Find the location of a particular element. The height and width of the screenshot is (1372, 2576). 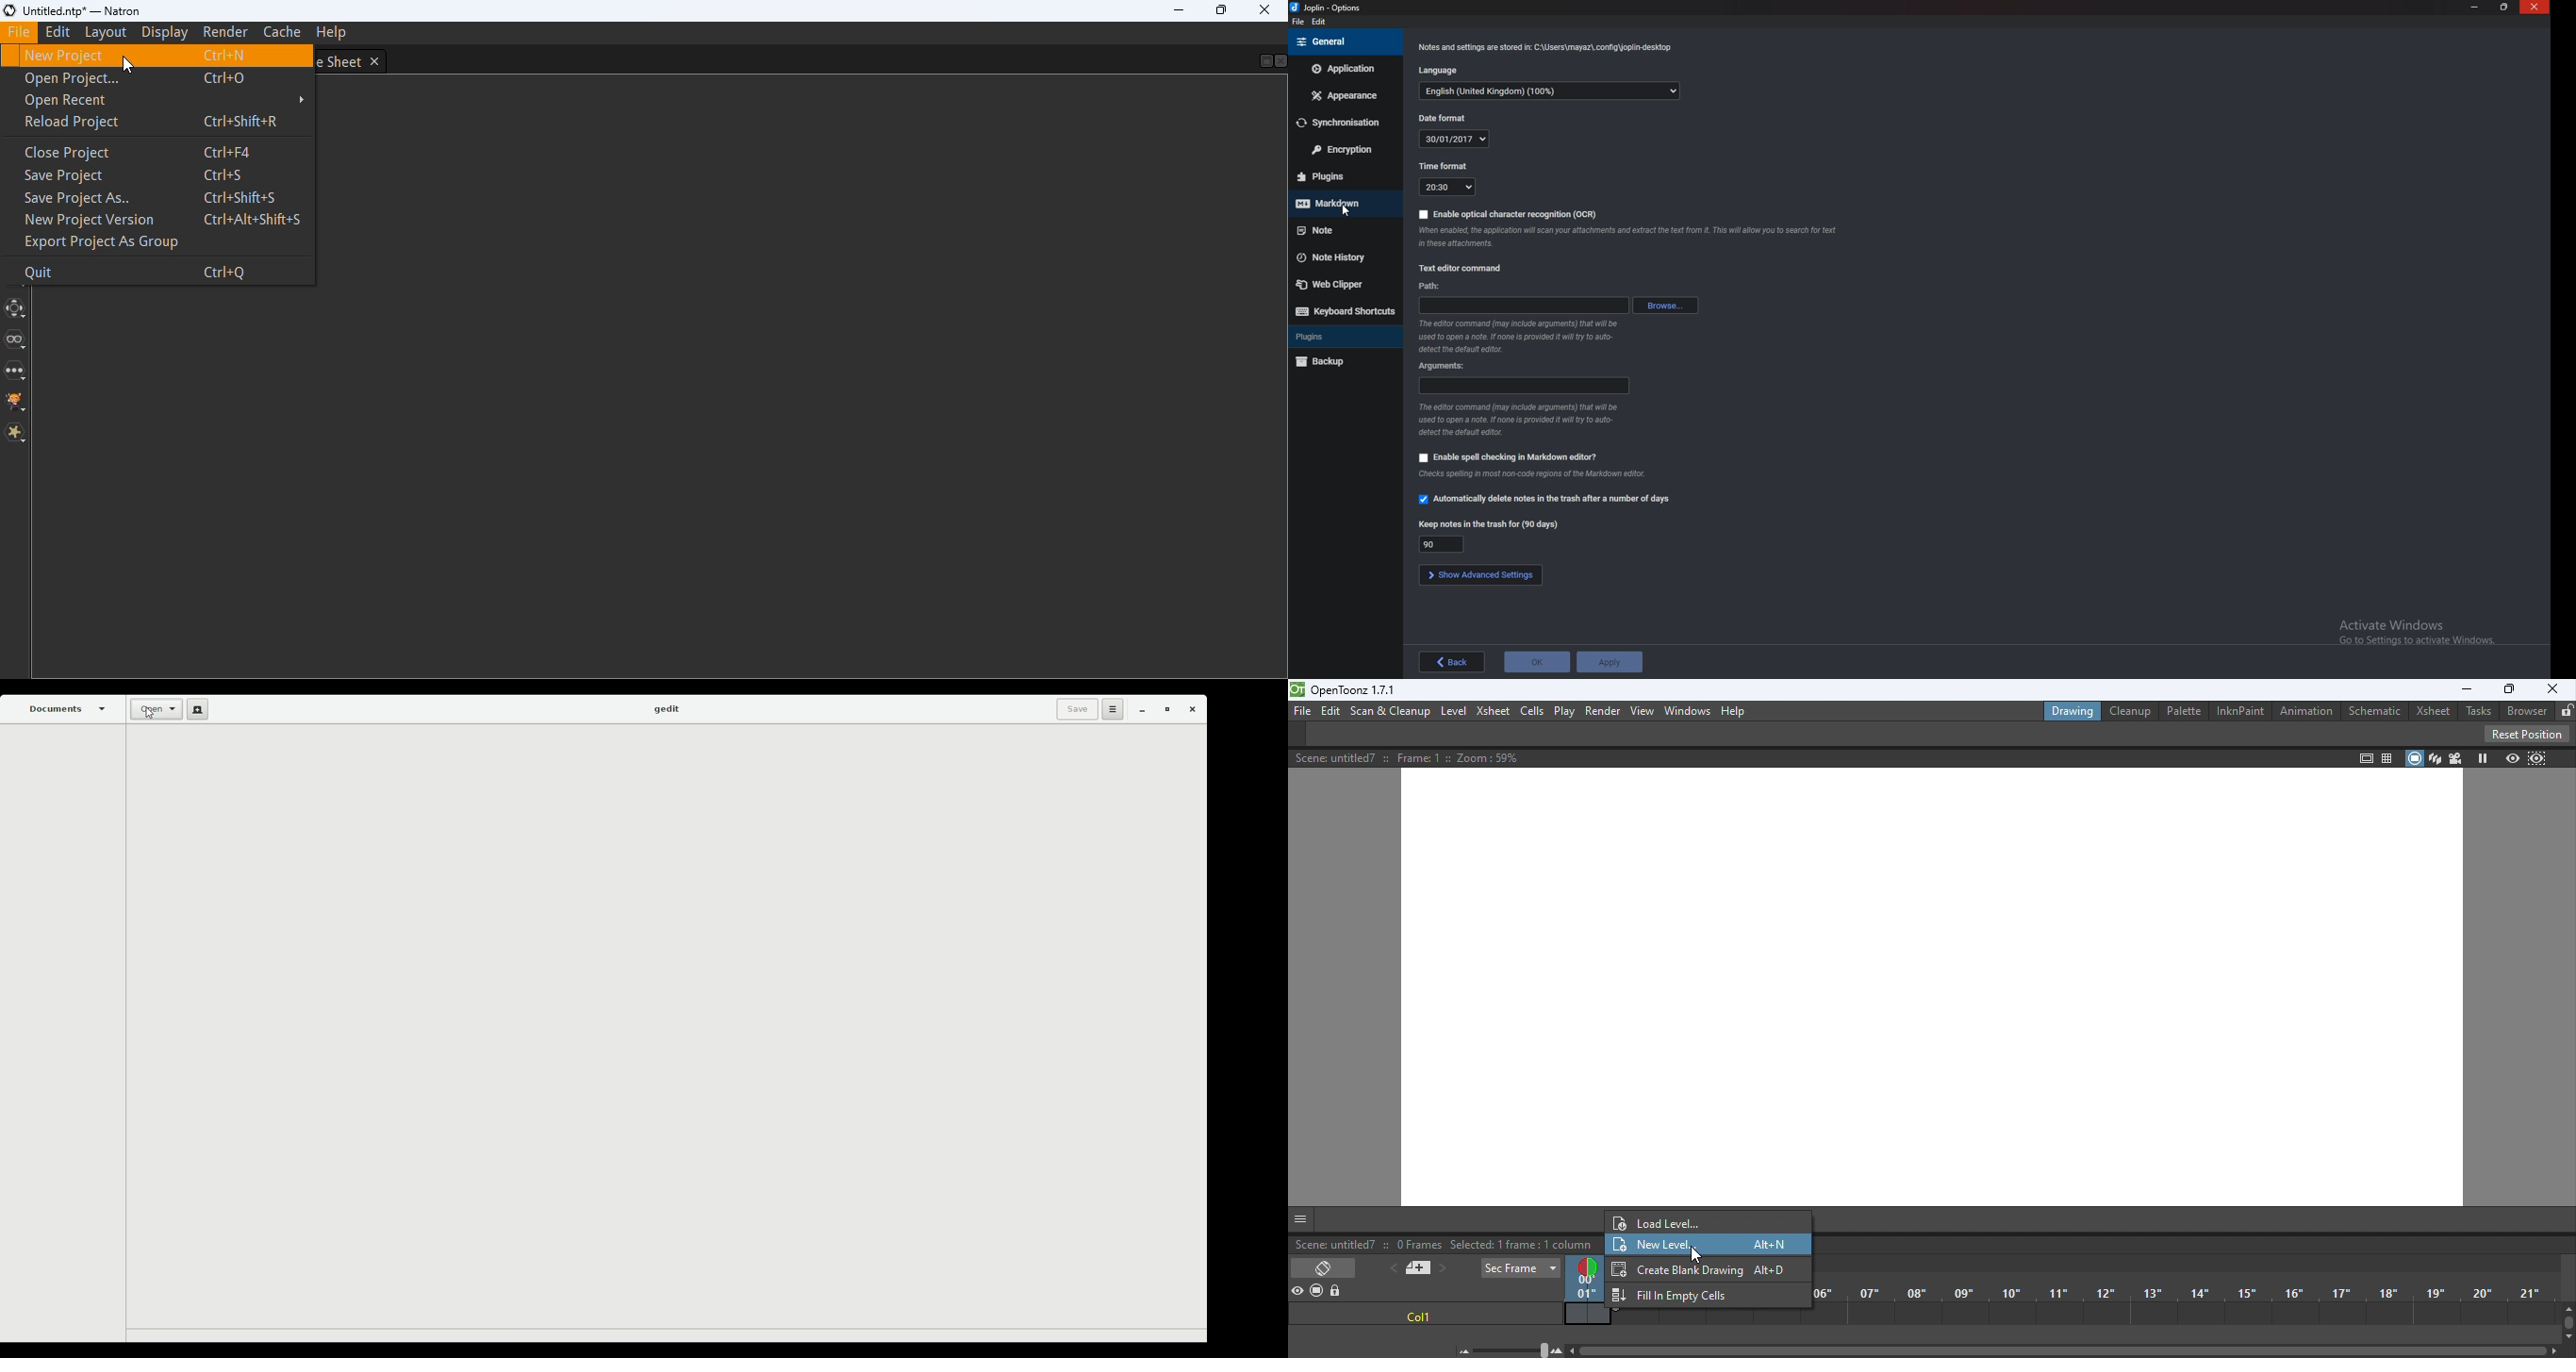

0 frames is located at coordinates (1416, 1243).